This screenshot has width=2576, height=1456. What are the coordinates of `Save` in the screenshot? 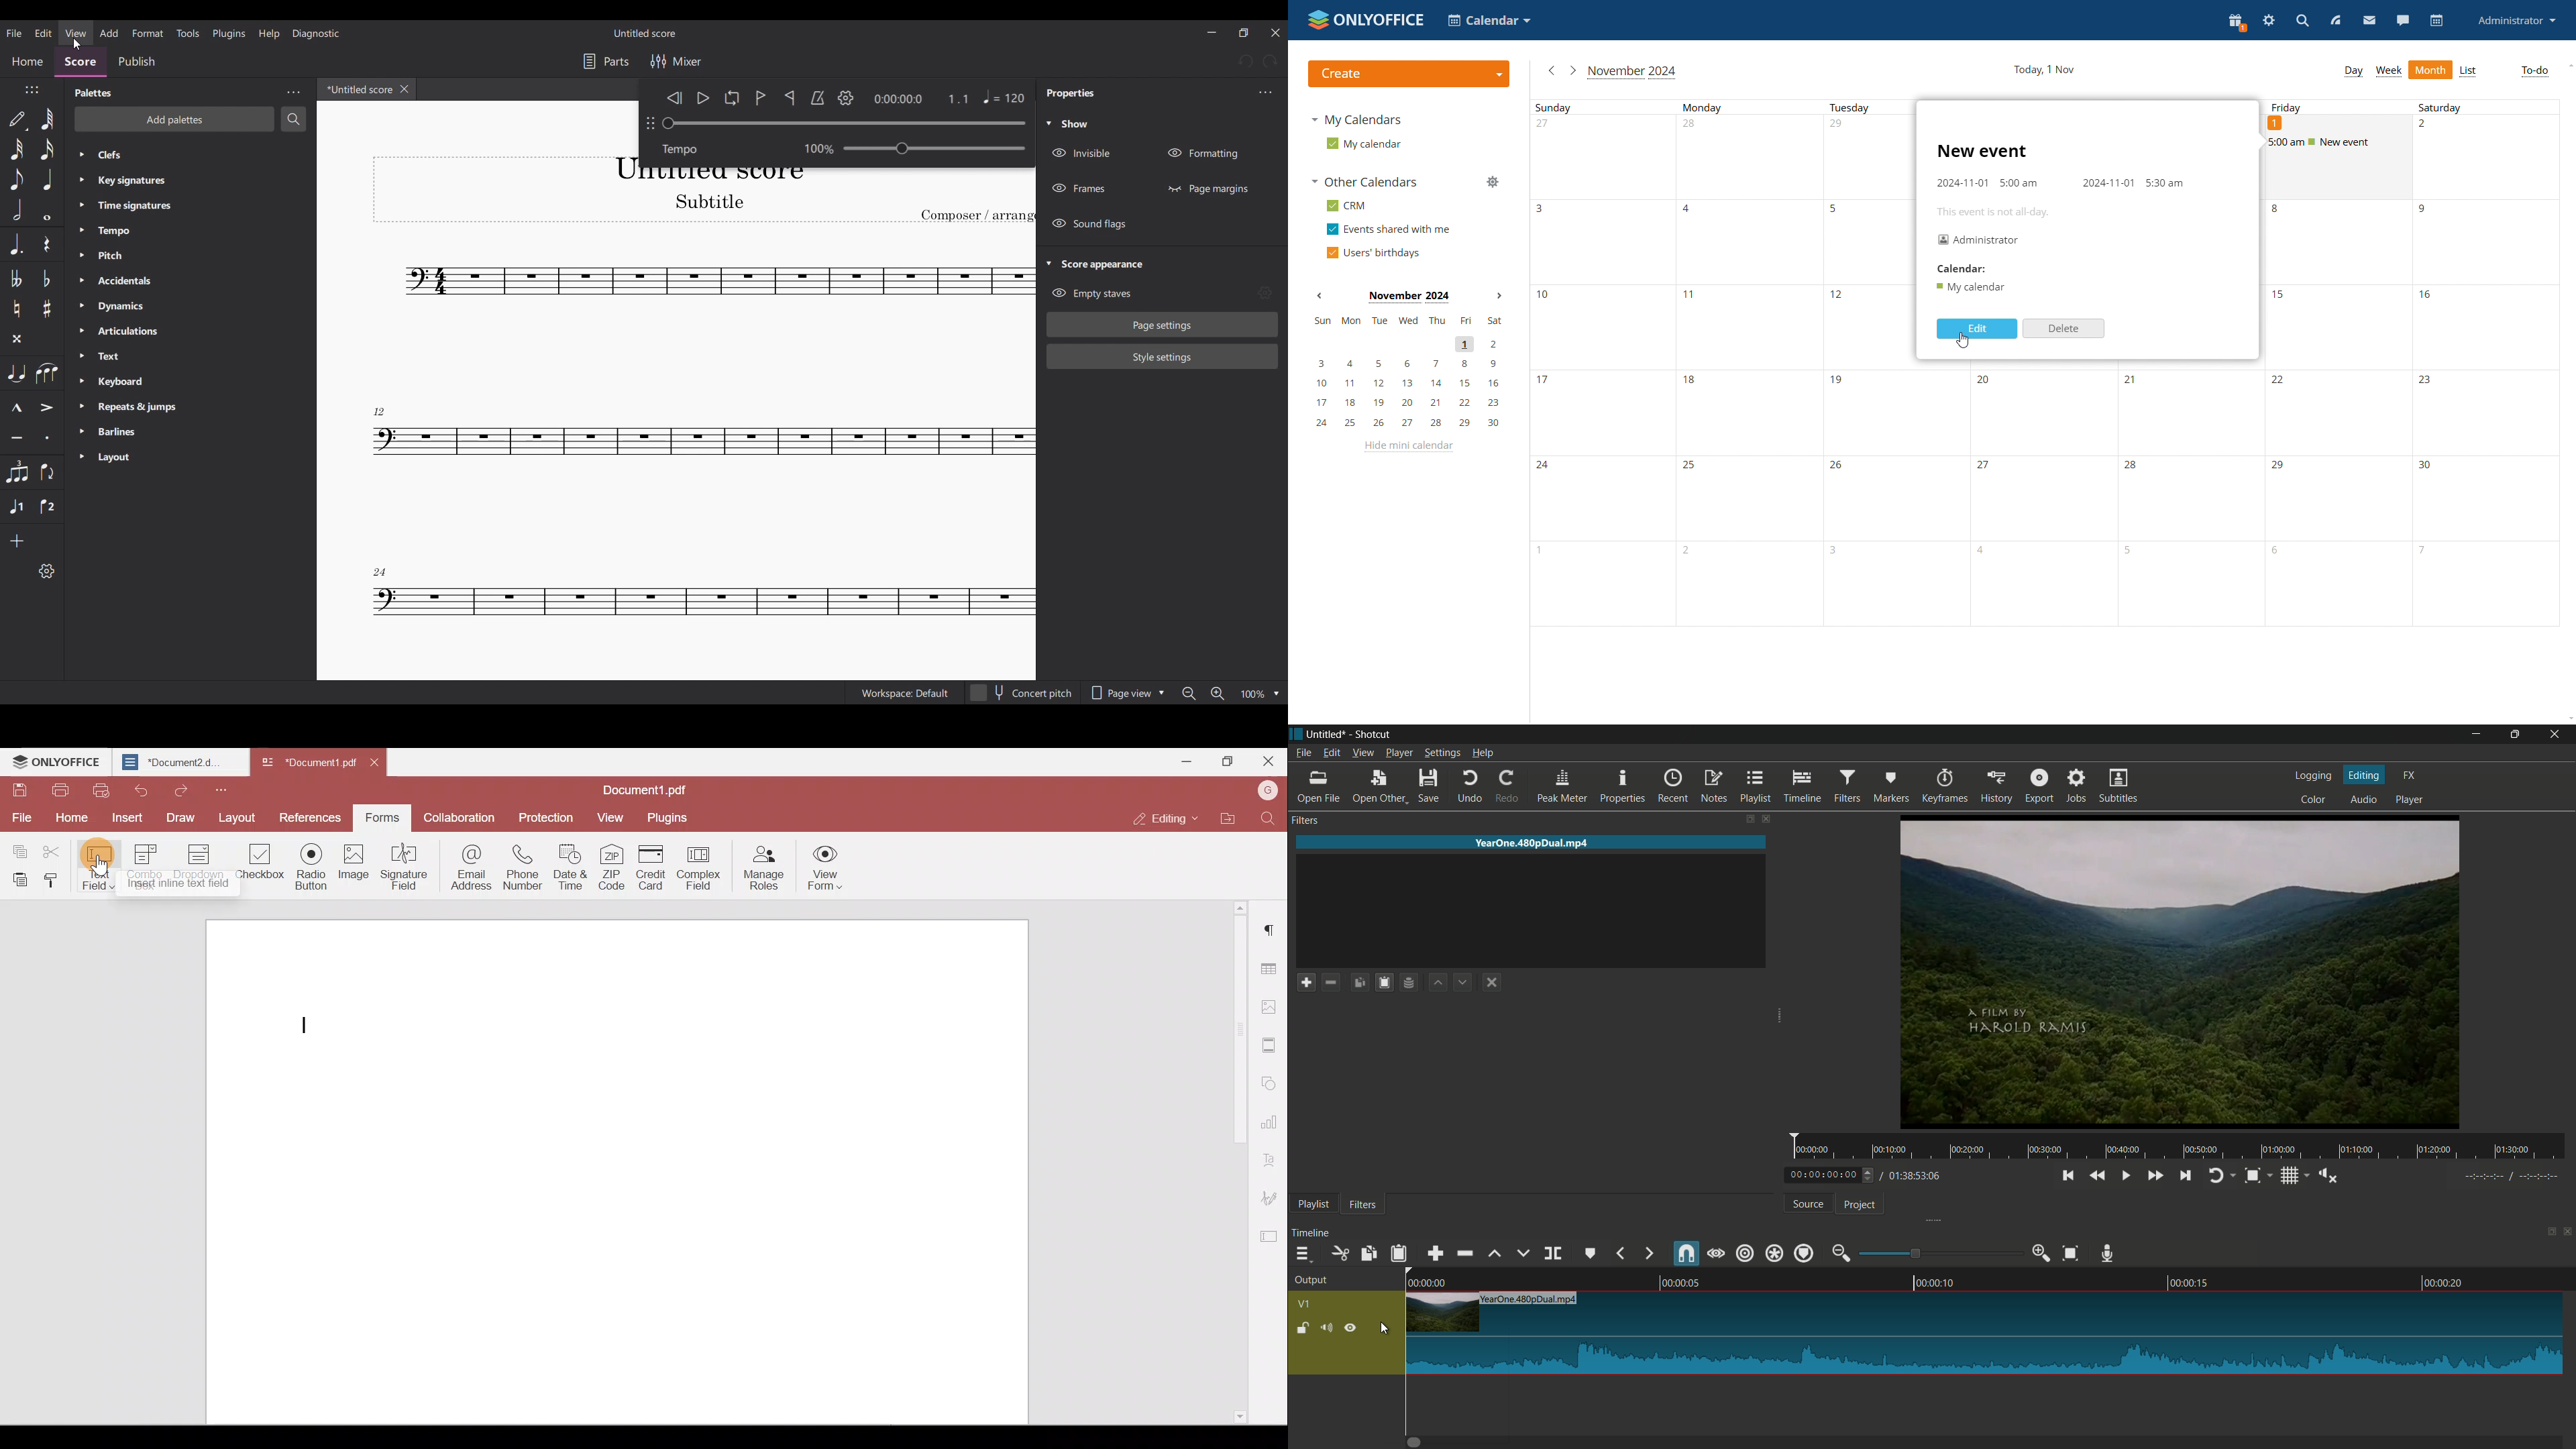 It's located at (17, 789).